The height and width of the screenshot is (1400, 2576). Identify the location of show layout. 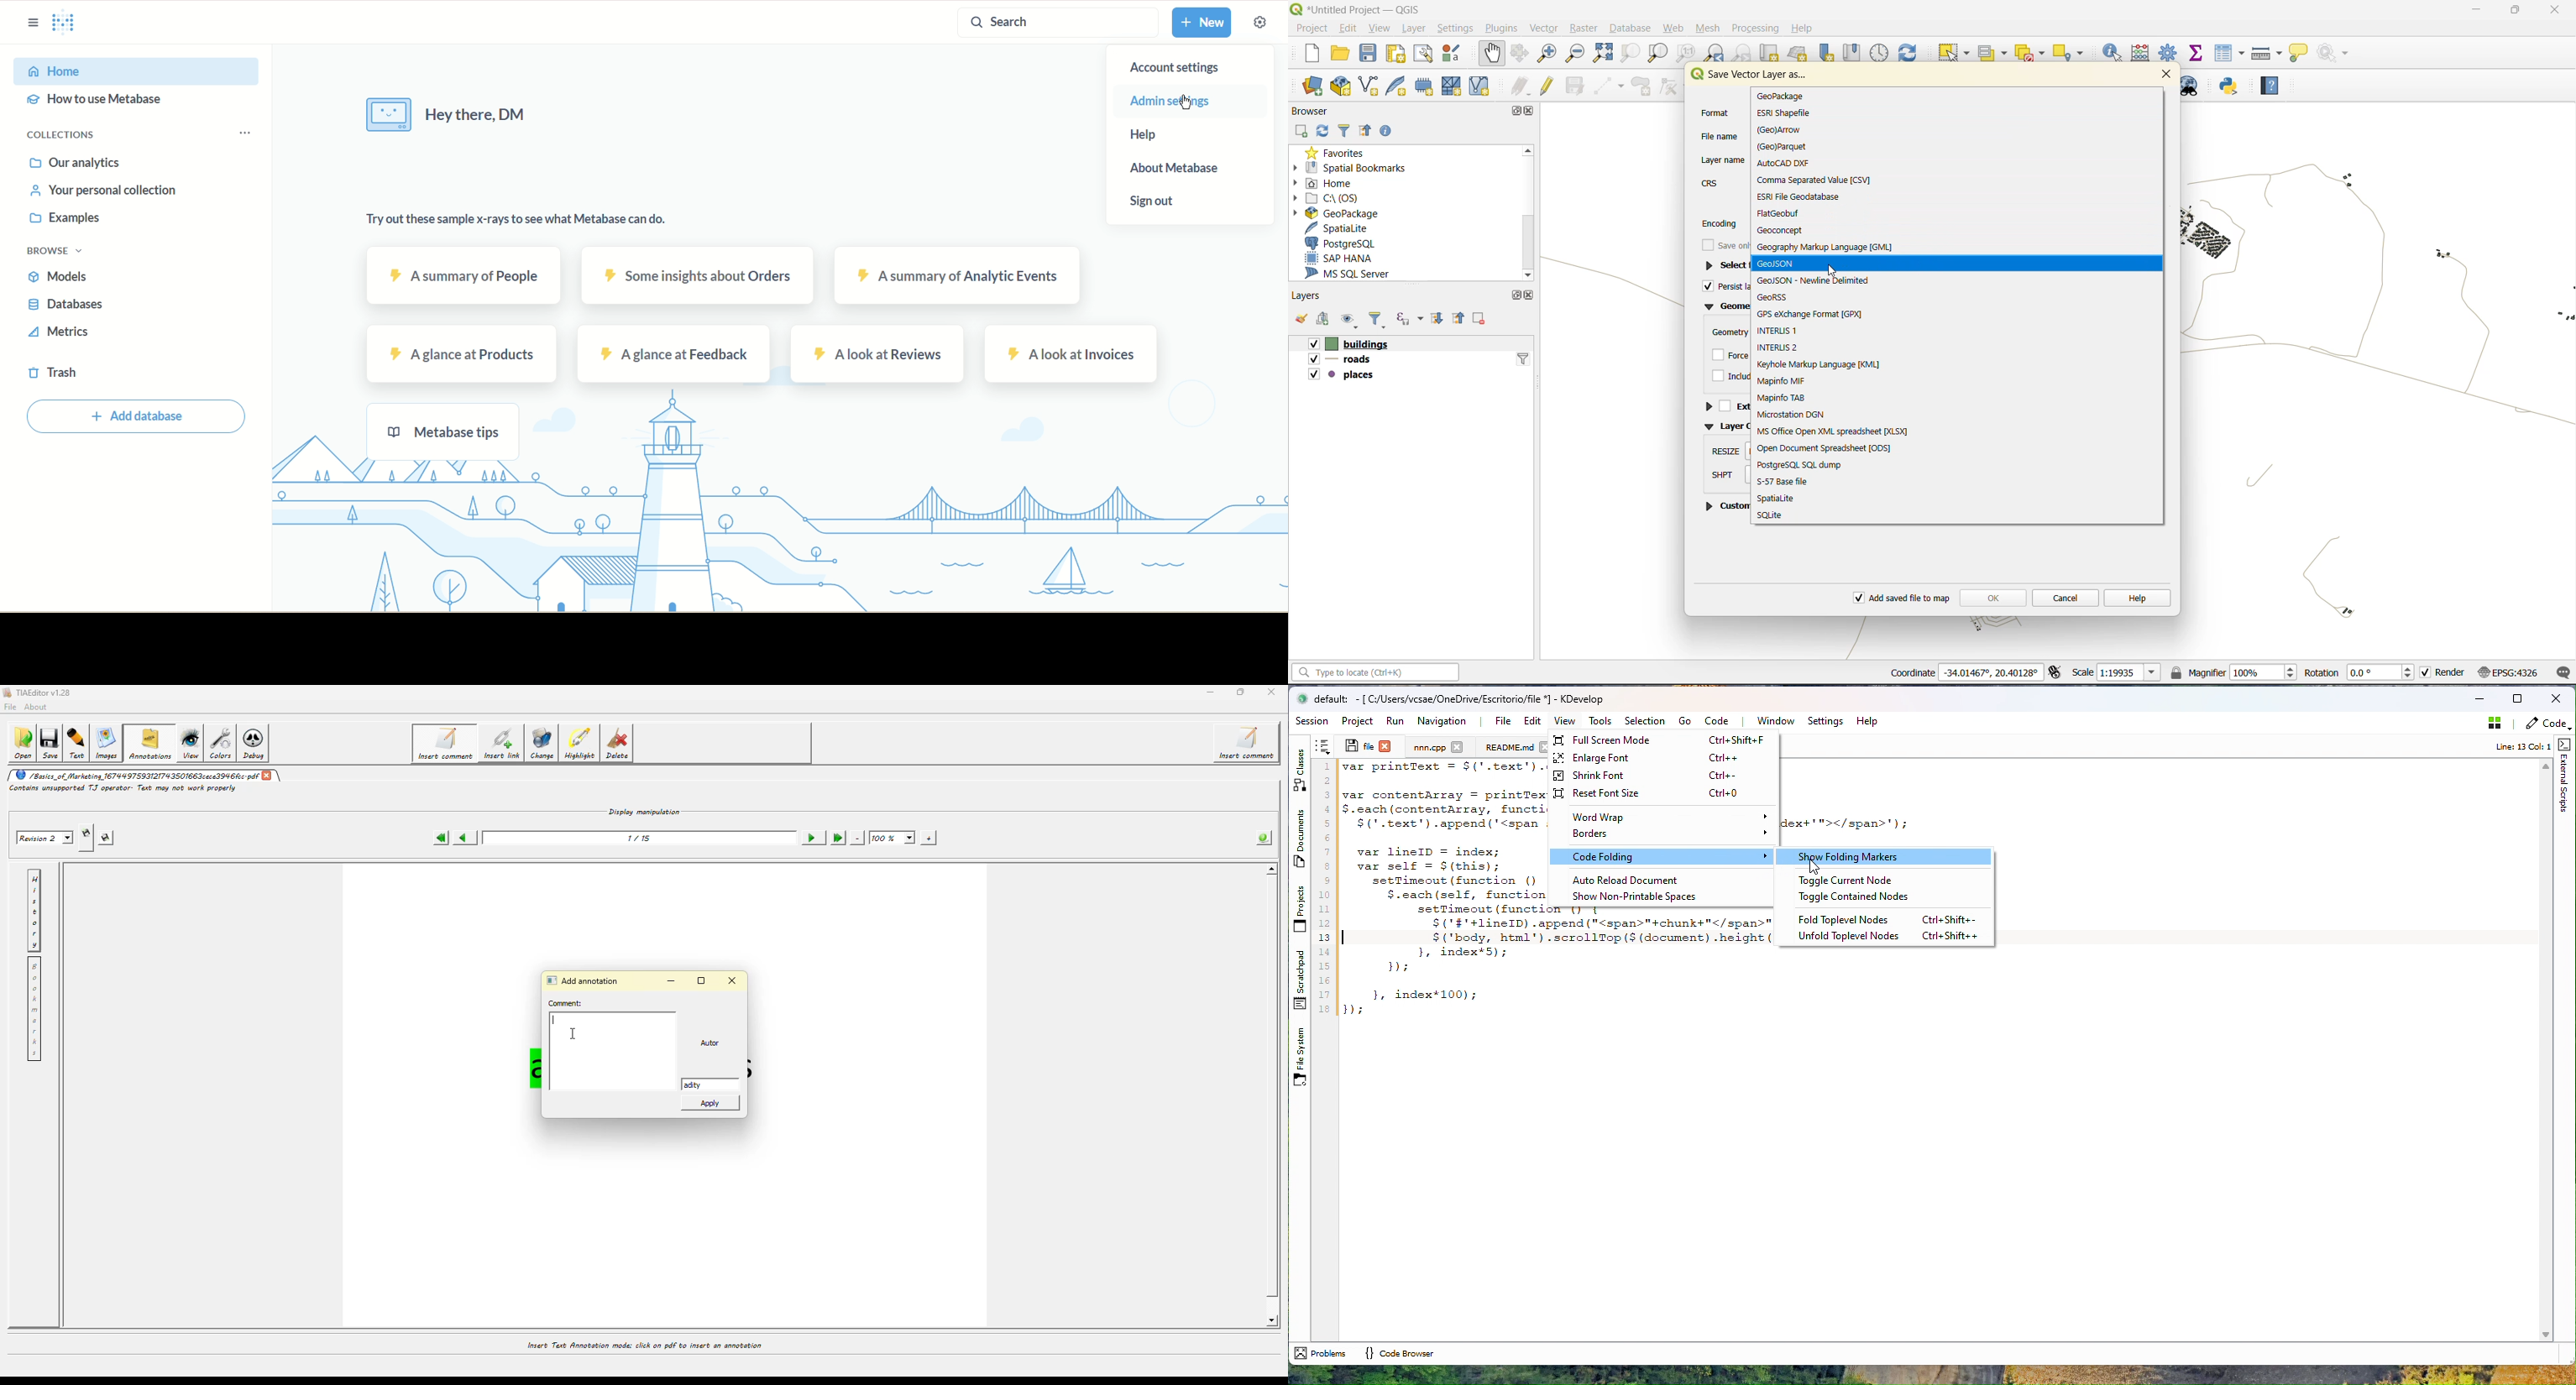
(1424, 54).